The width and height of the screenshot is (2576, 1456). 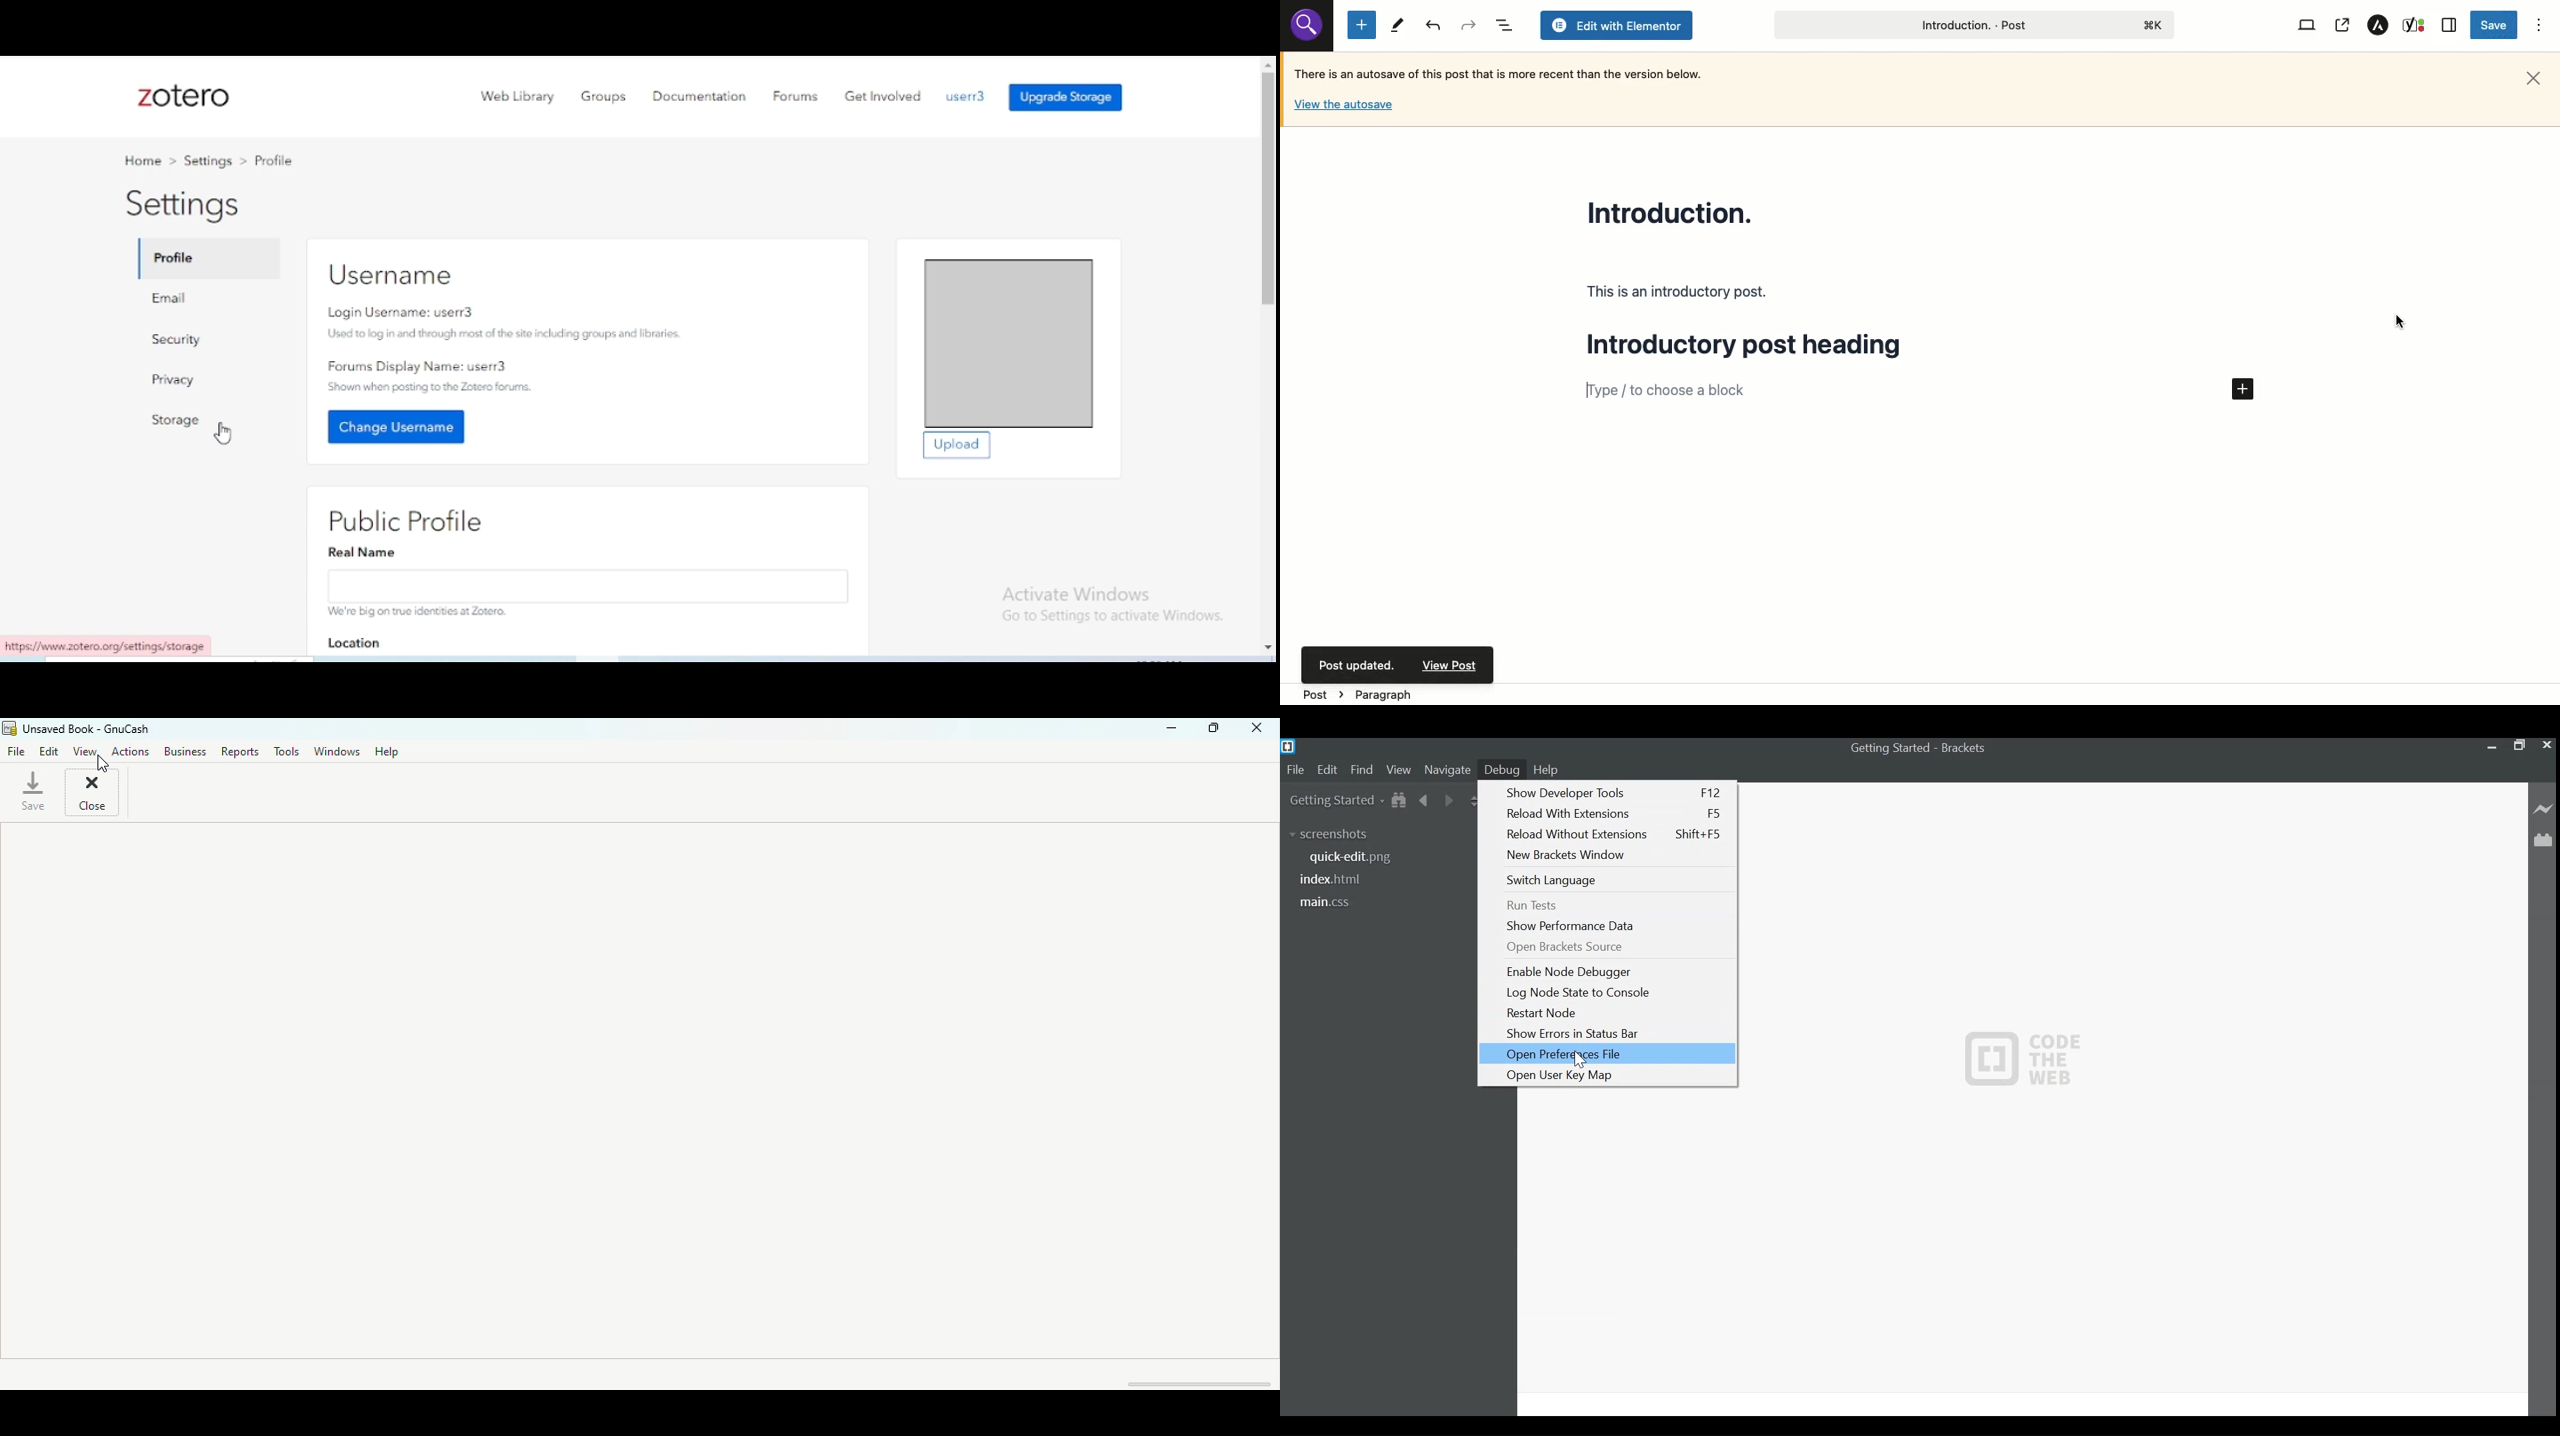 I want to click on Close, so click(x=1258, y=729).